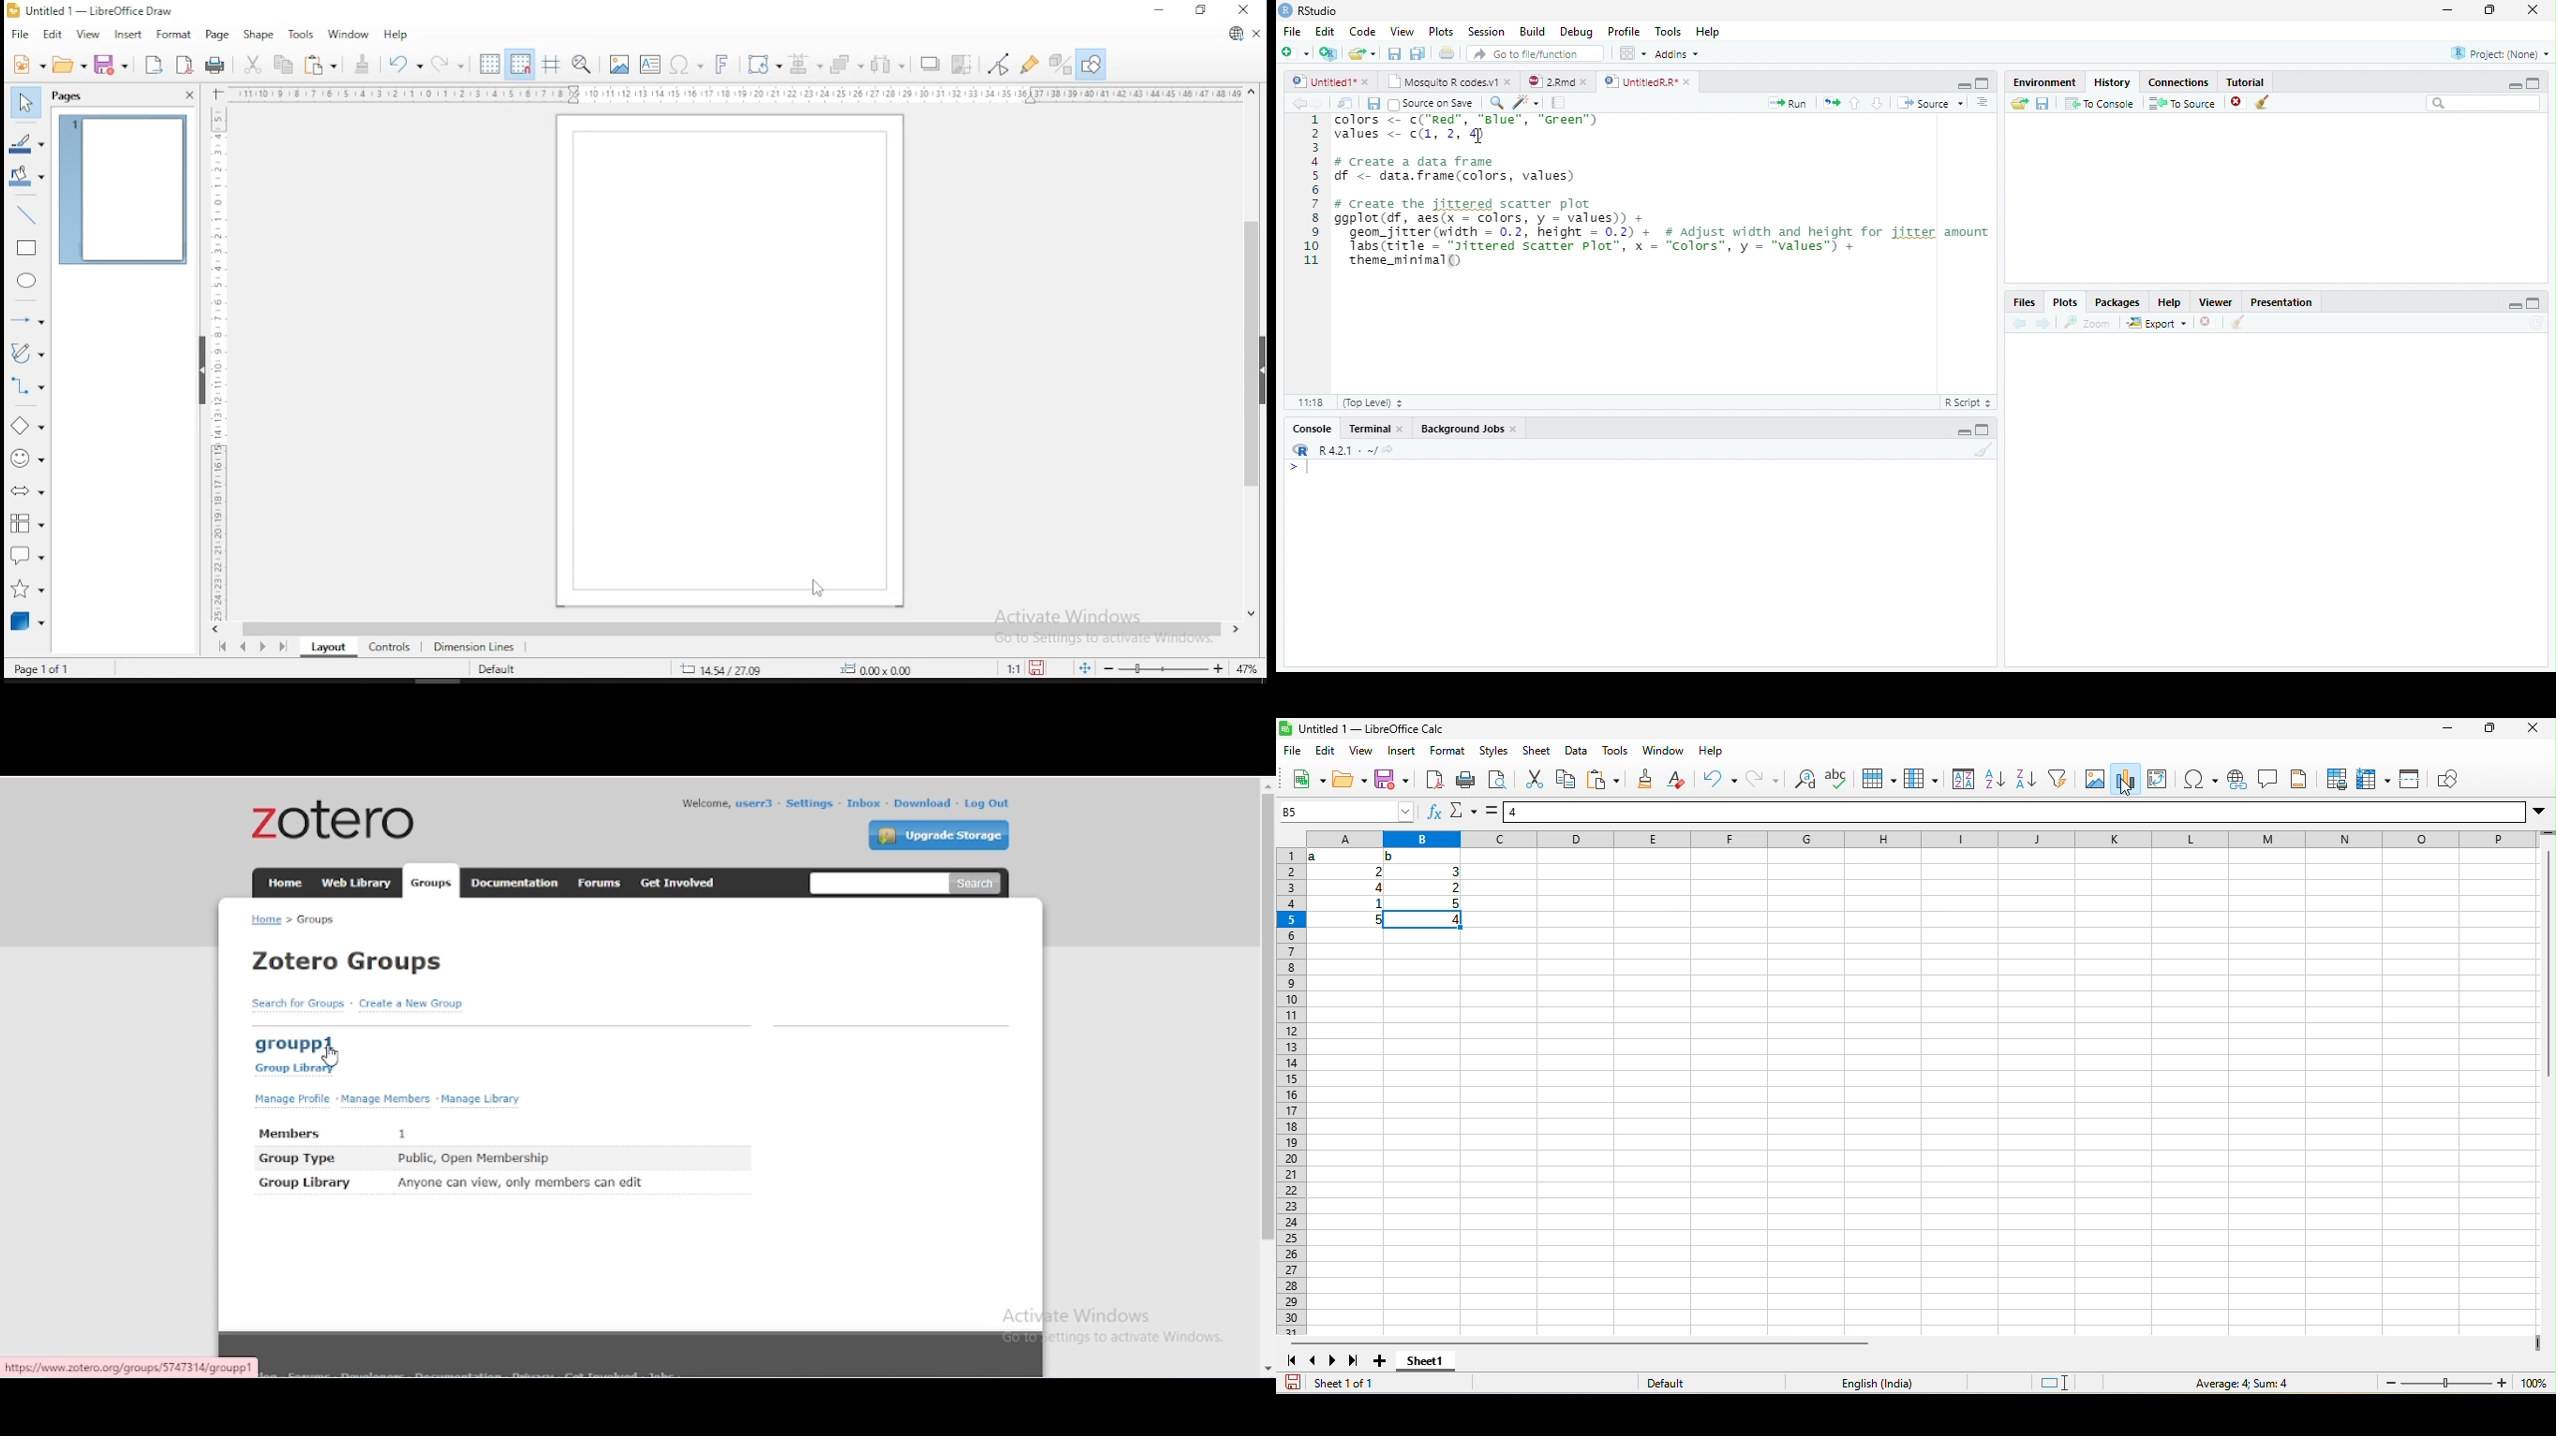 This screenshot has width=2576, height=1456. What do you see at coordinates (898, 669) in the screenshot?
I see `0.00 x 0.00` at bounding box center [898, 669].